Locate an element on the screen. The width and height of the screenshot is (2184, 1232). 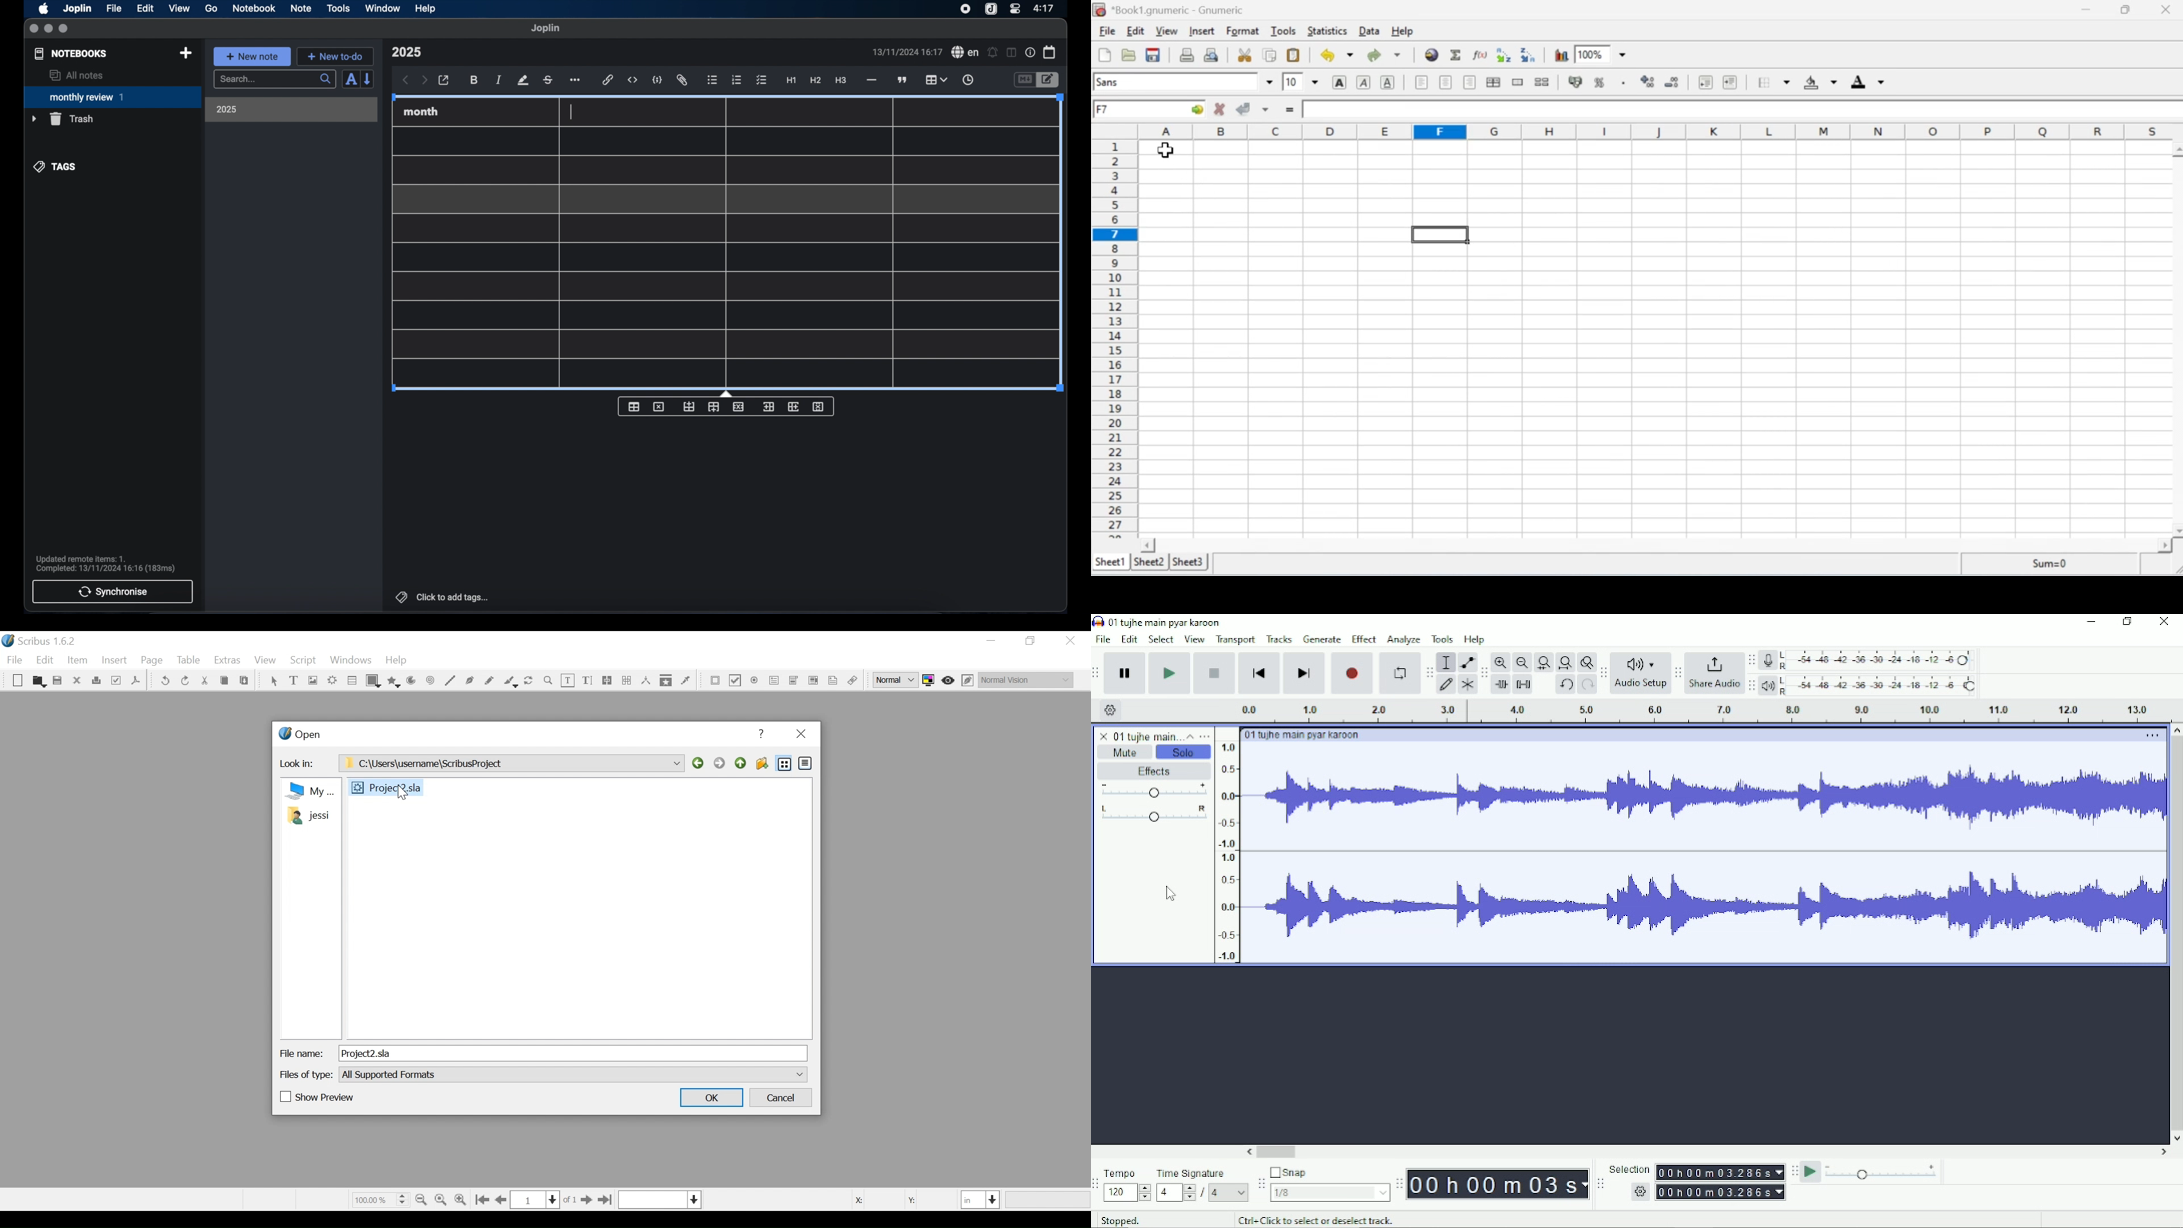
note is located at coordinates (301, 8).